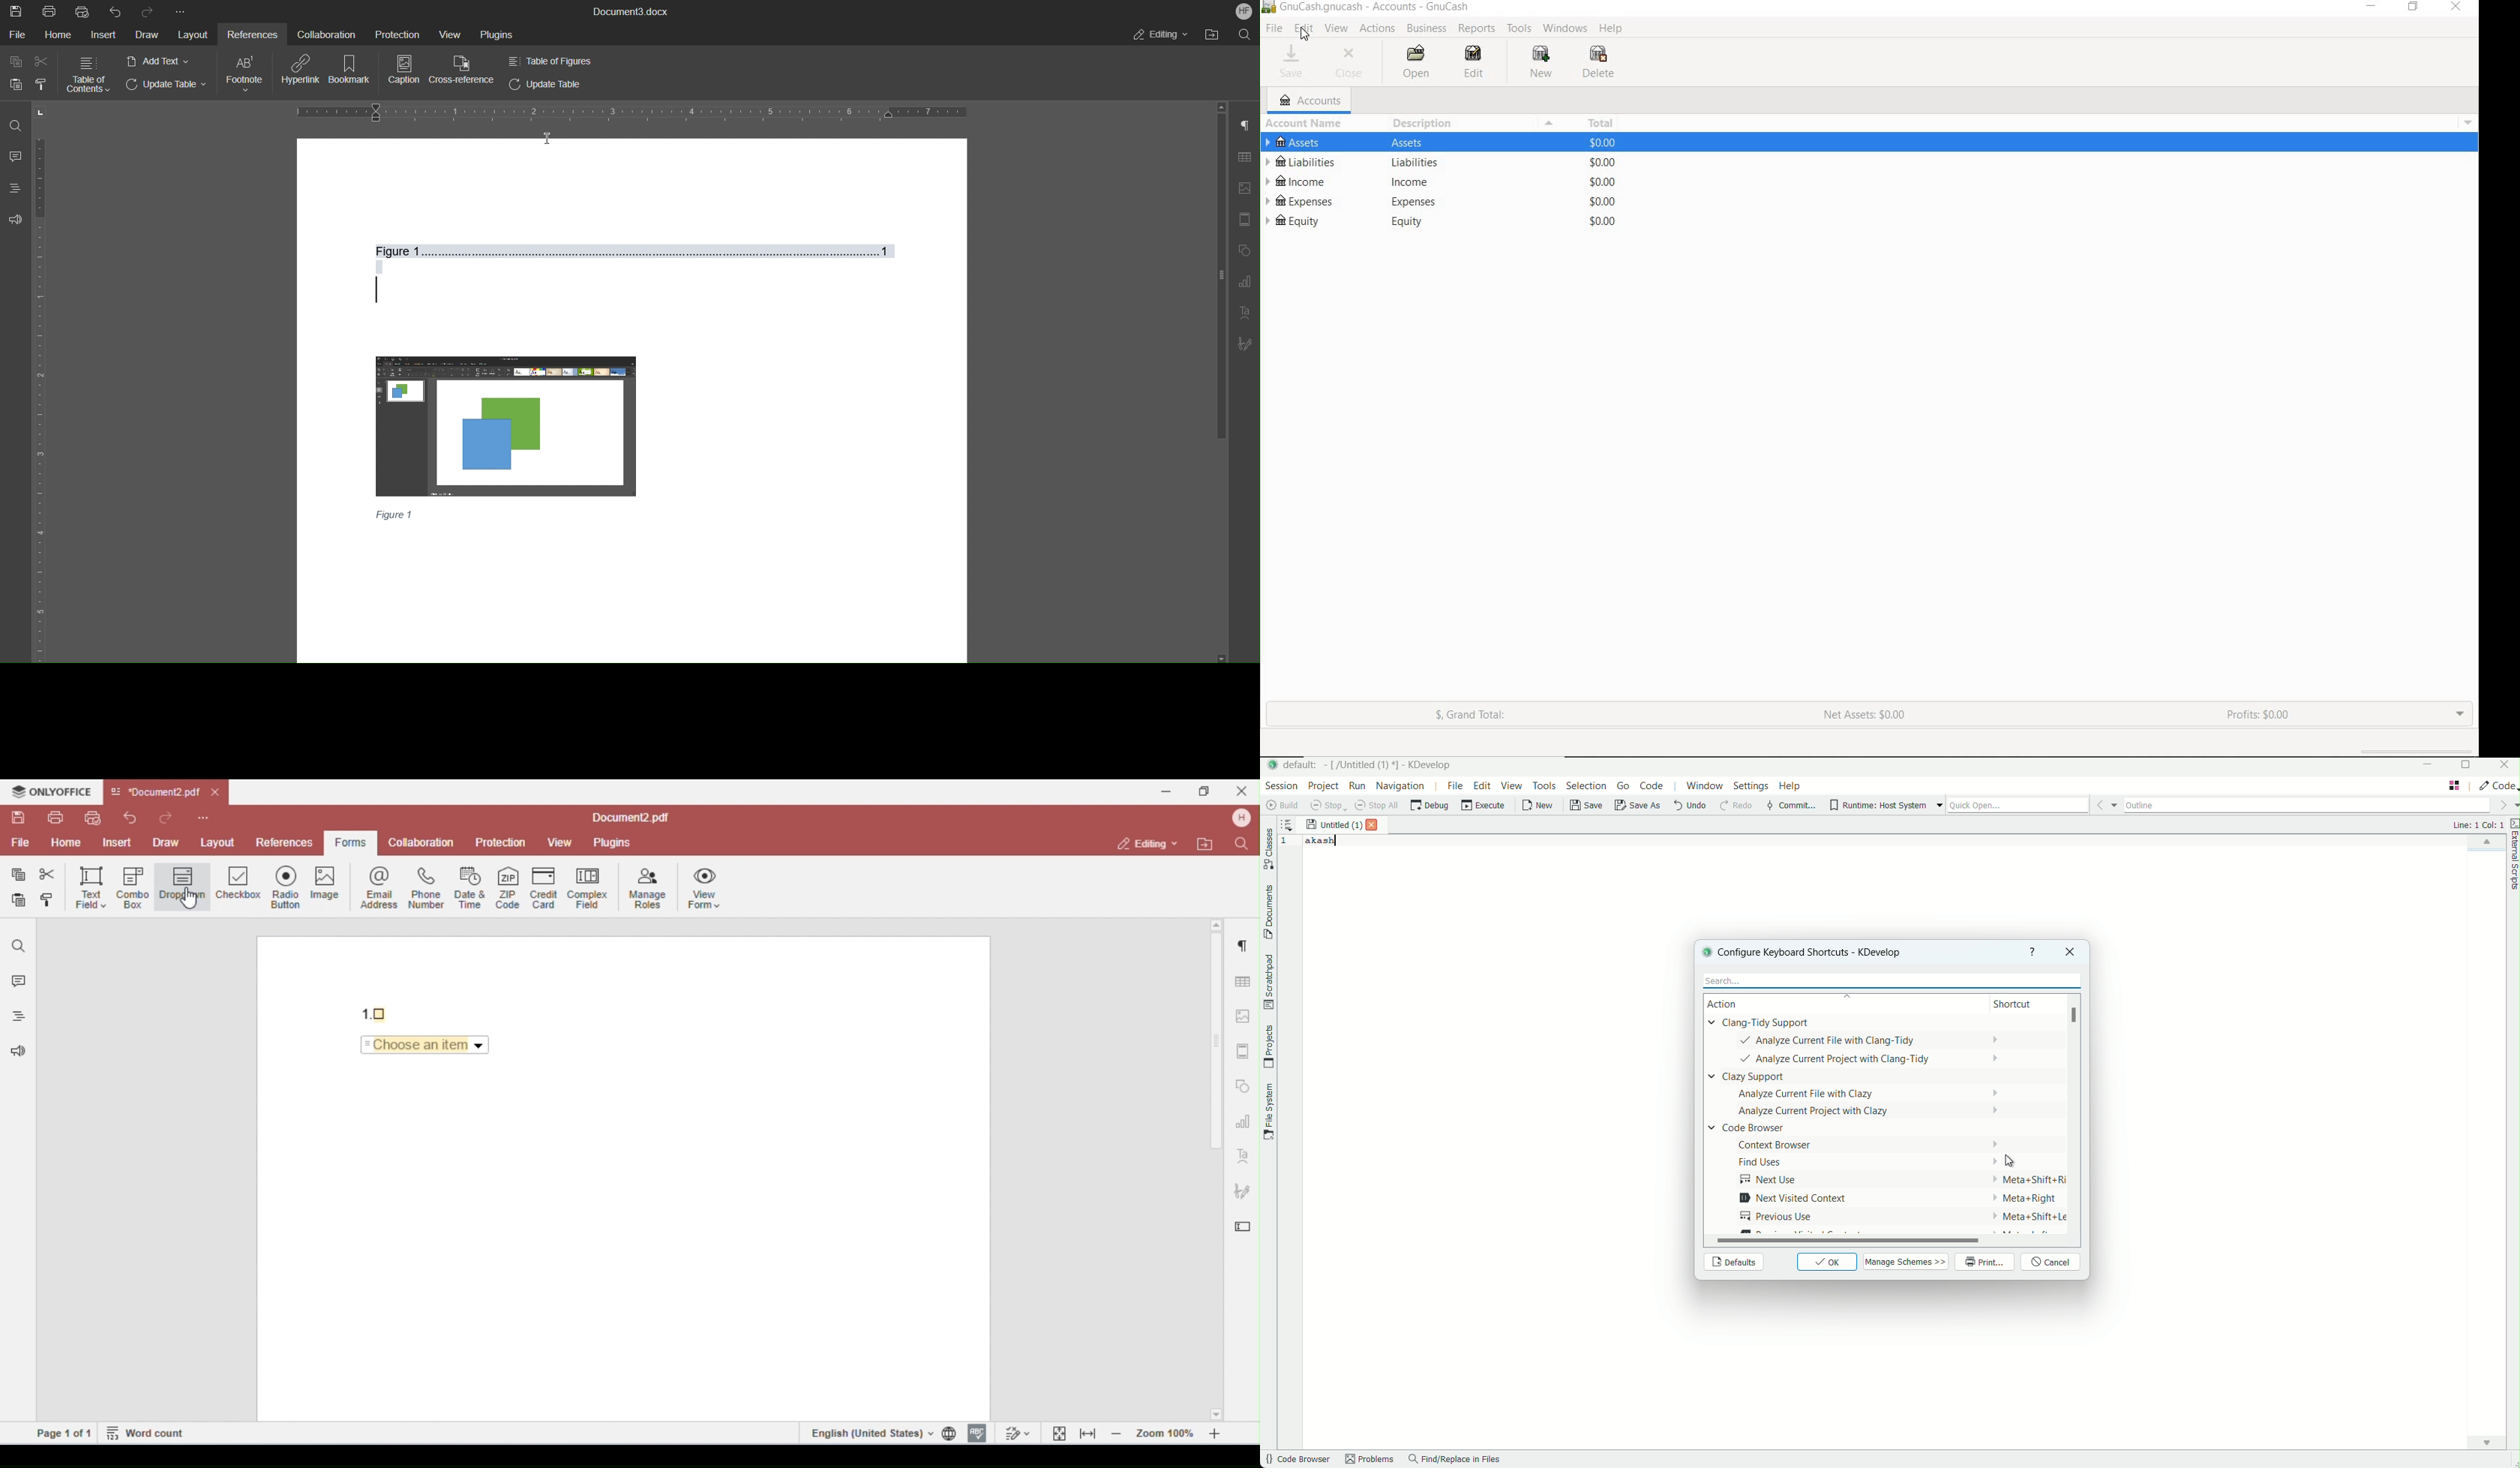  Describe the element at coordinates (377, 294) in the screenshot. I see `Text cursor (updated)` at that location.